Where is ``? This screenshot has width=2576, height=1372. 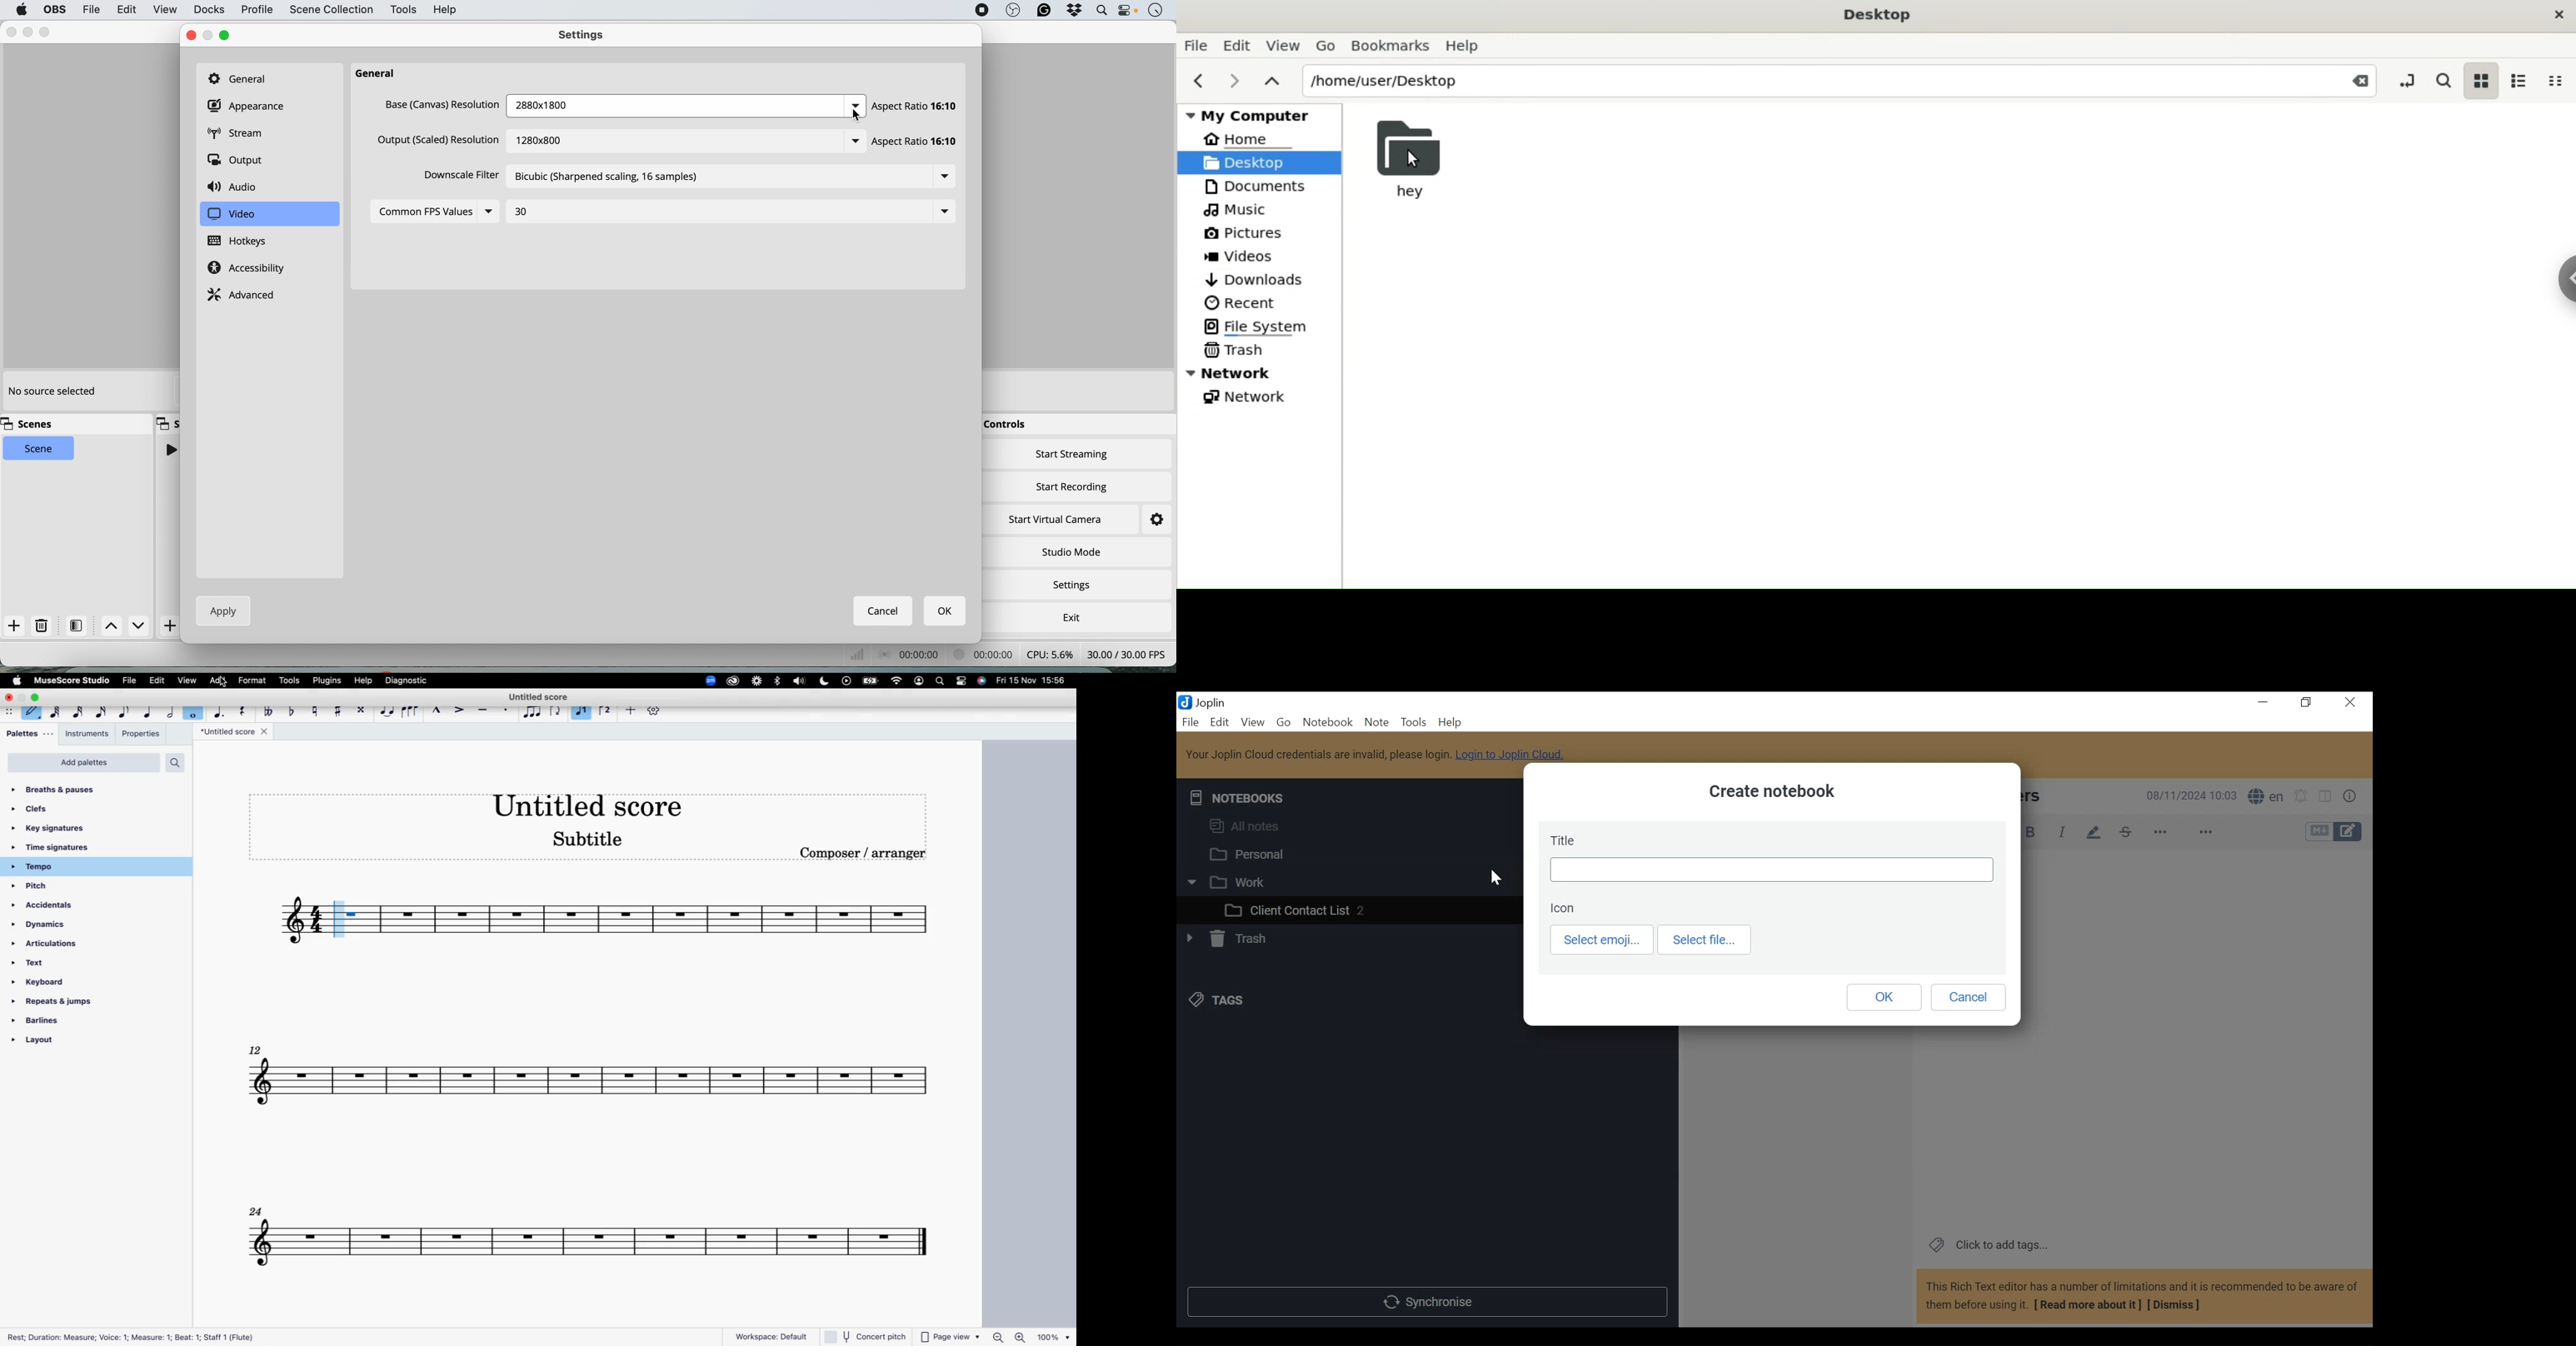  is located at coordinates (1221, 722).